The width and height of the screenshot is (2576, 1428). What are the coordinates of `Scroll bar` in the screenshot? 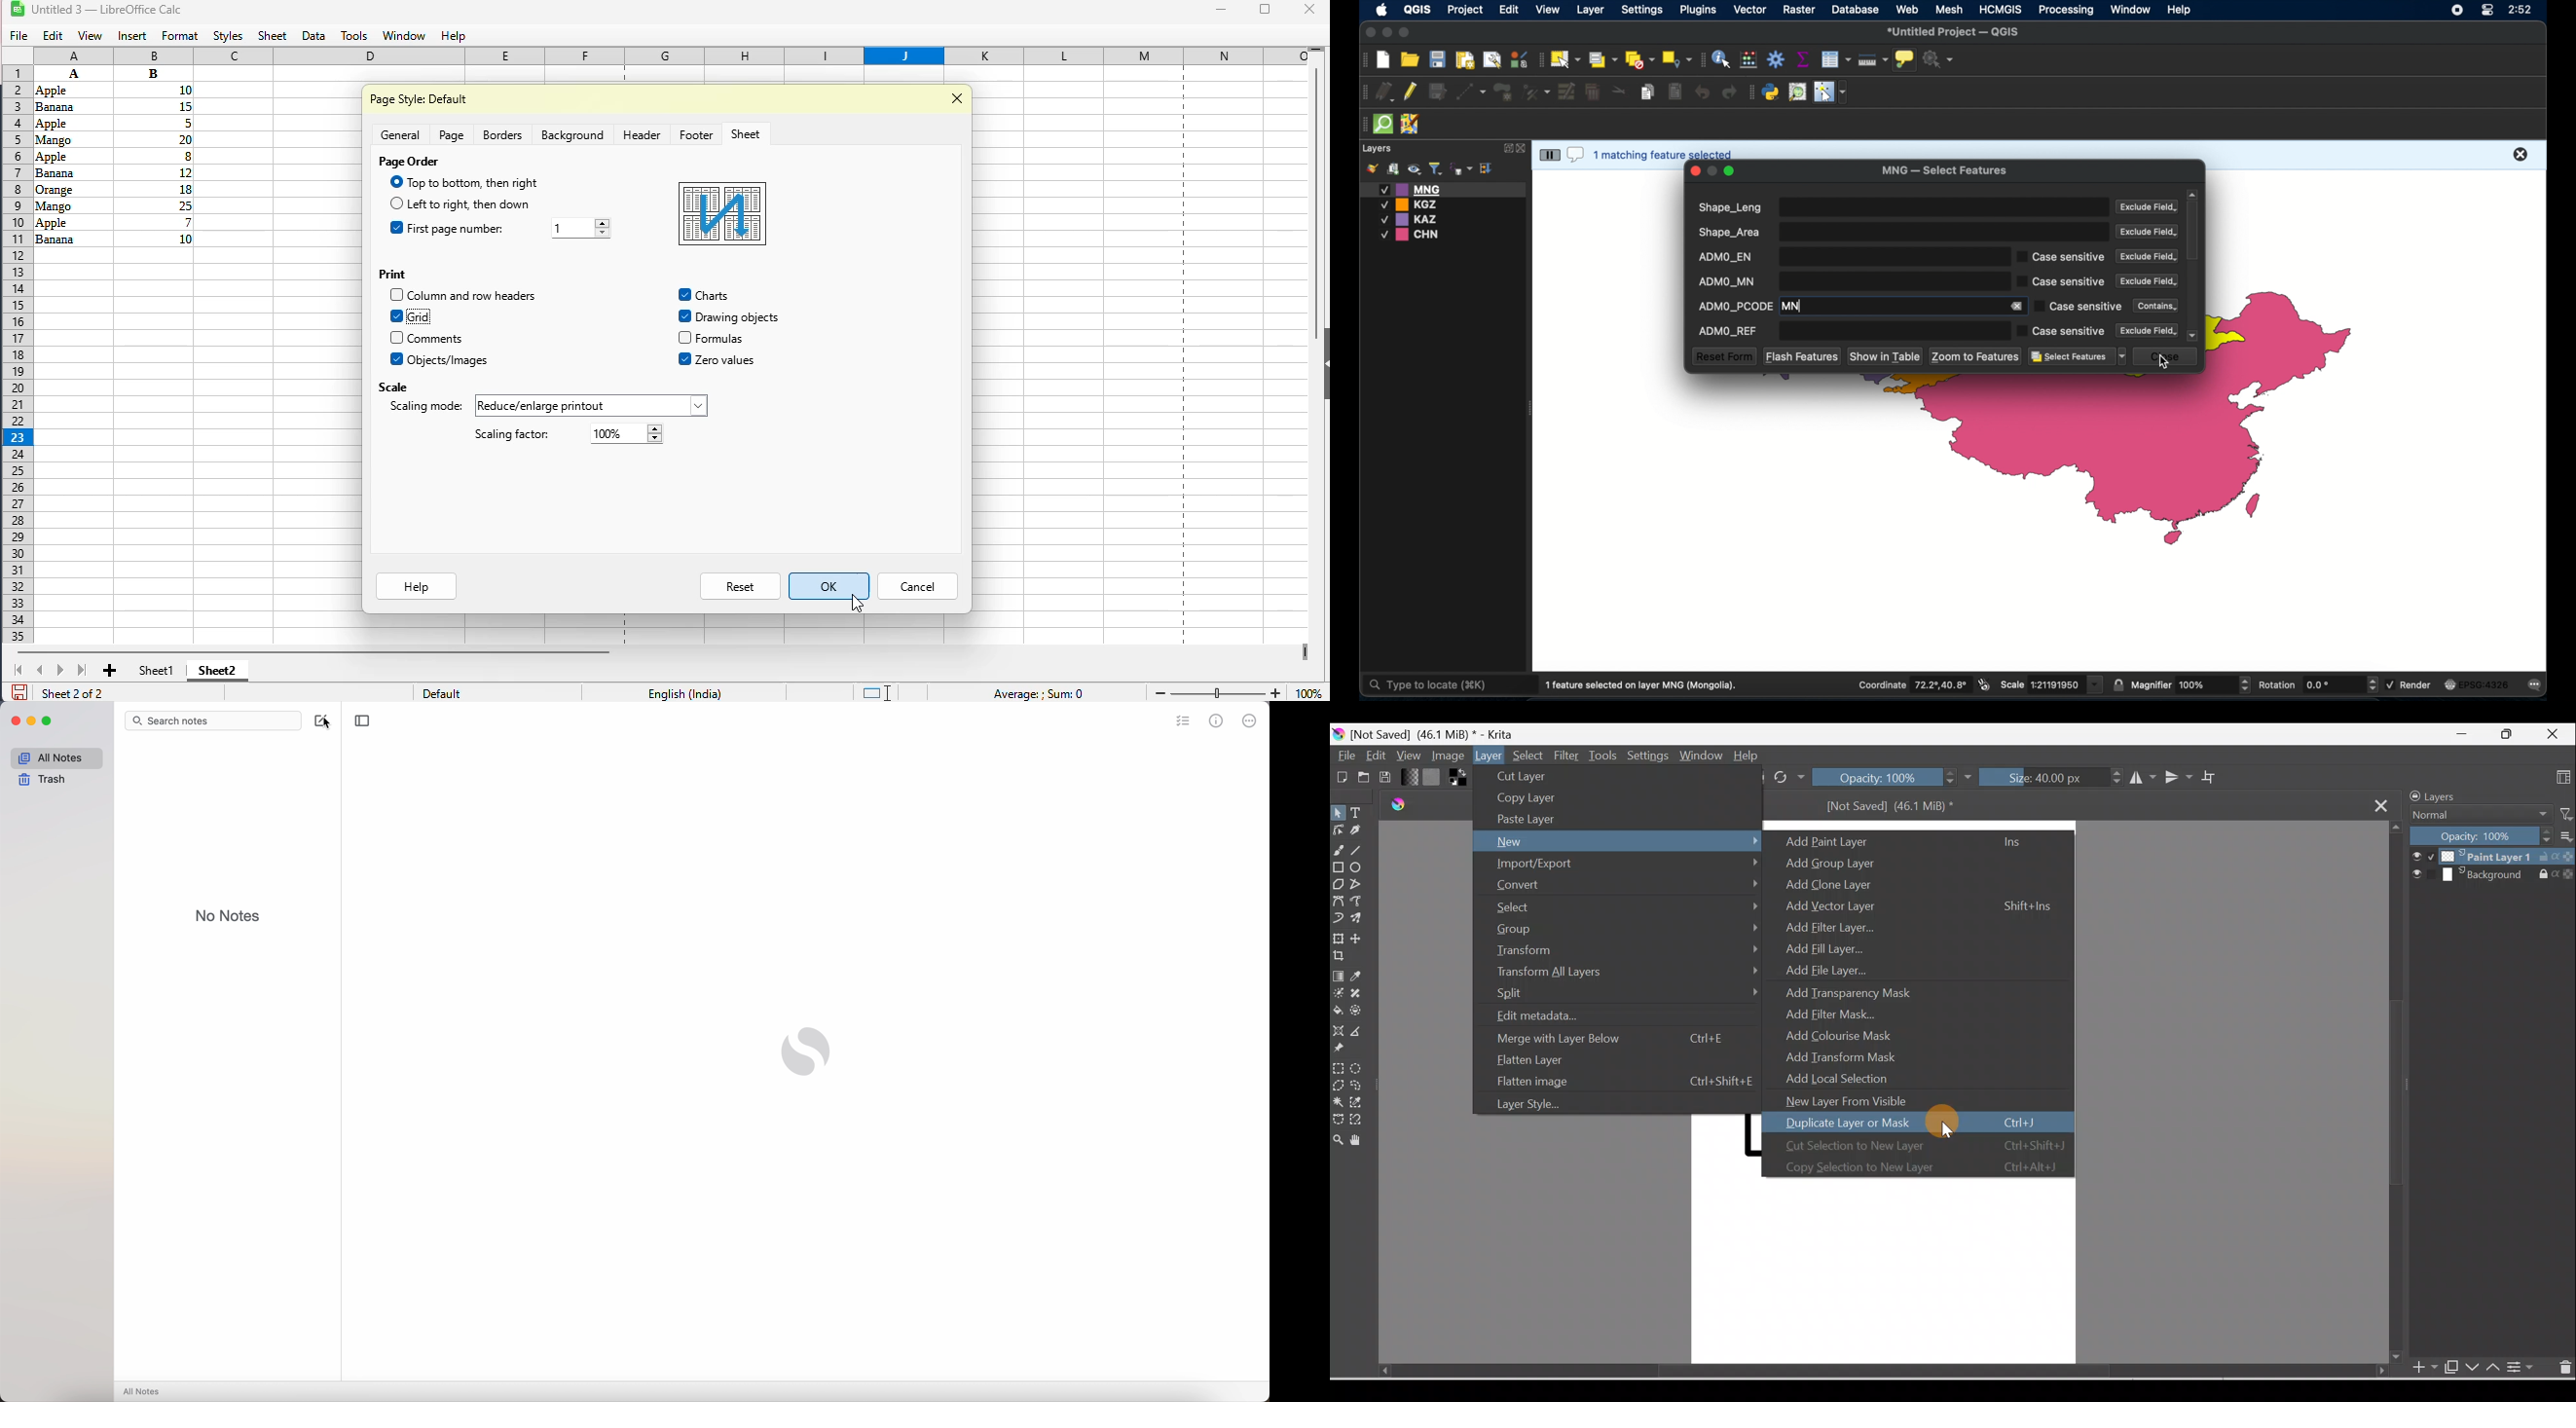 It's located at (2394, 1094).